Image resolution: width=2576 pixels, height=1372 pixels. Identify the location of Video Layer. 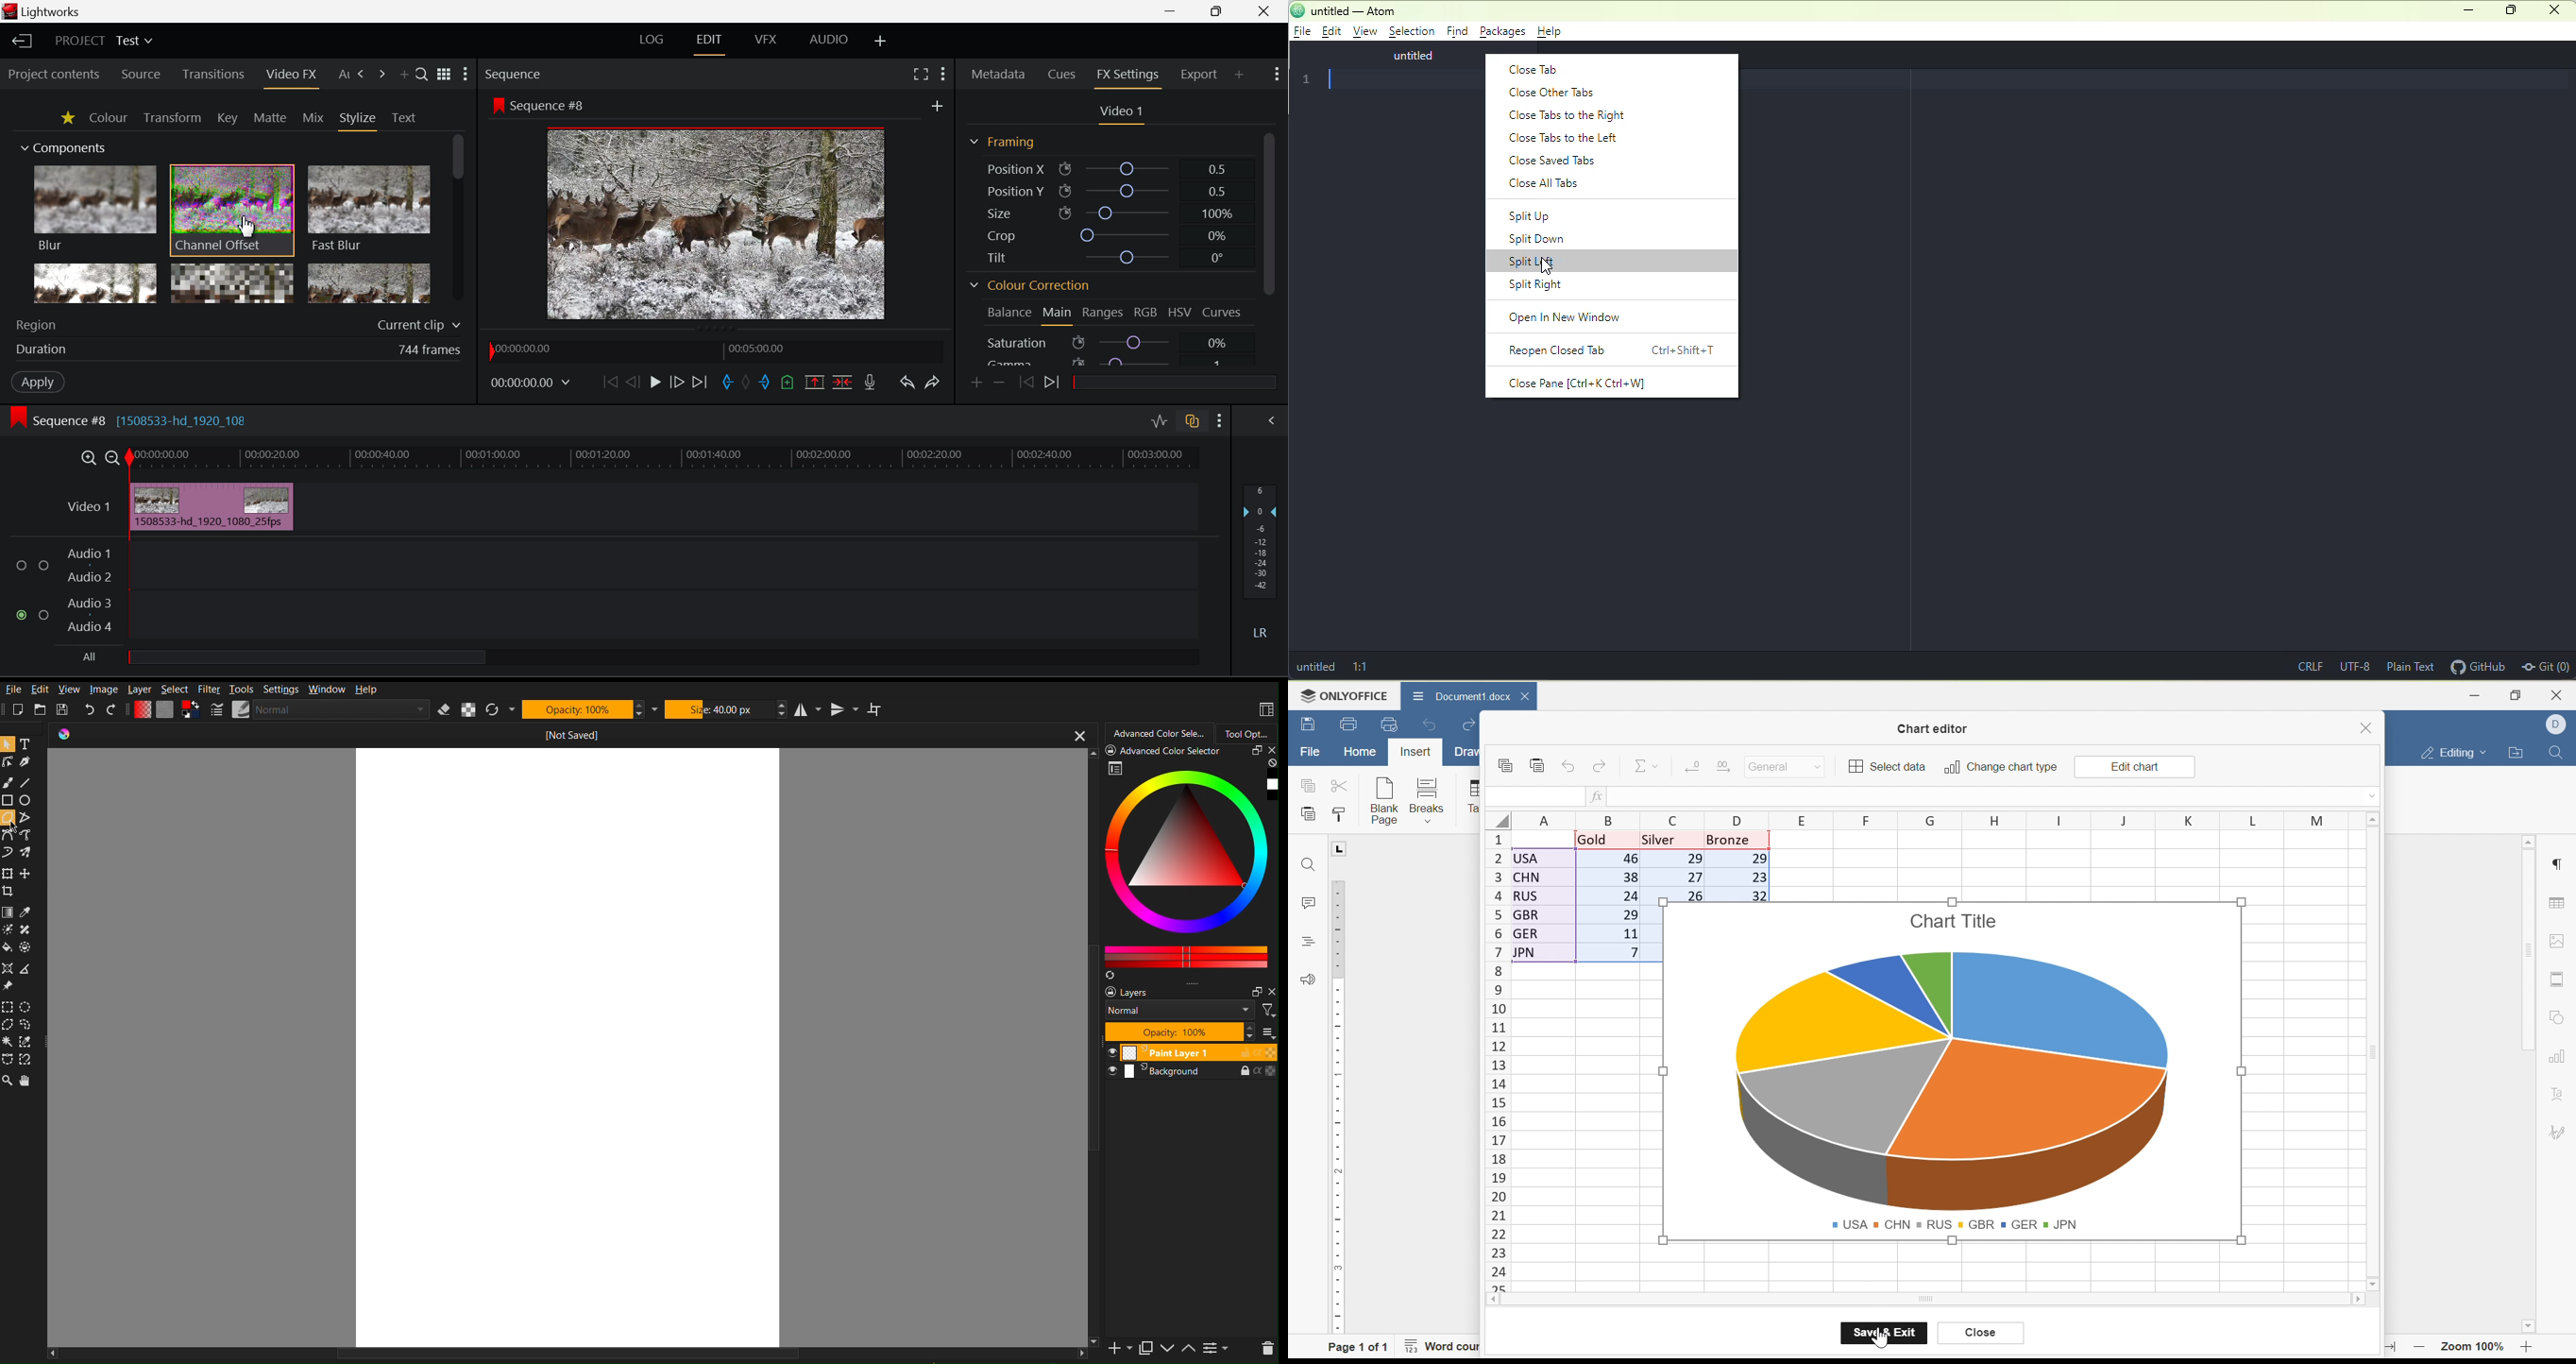
(90, 510).